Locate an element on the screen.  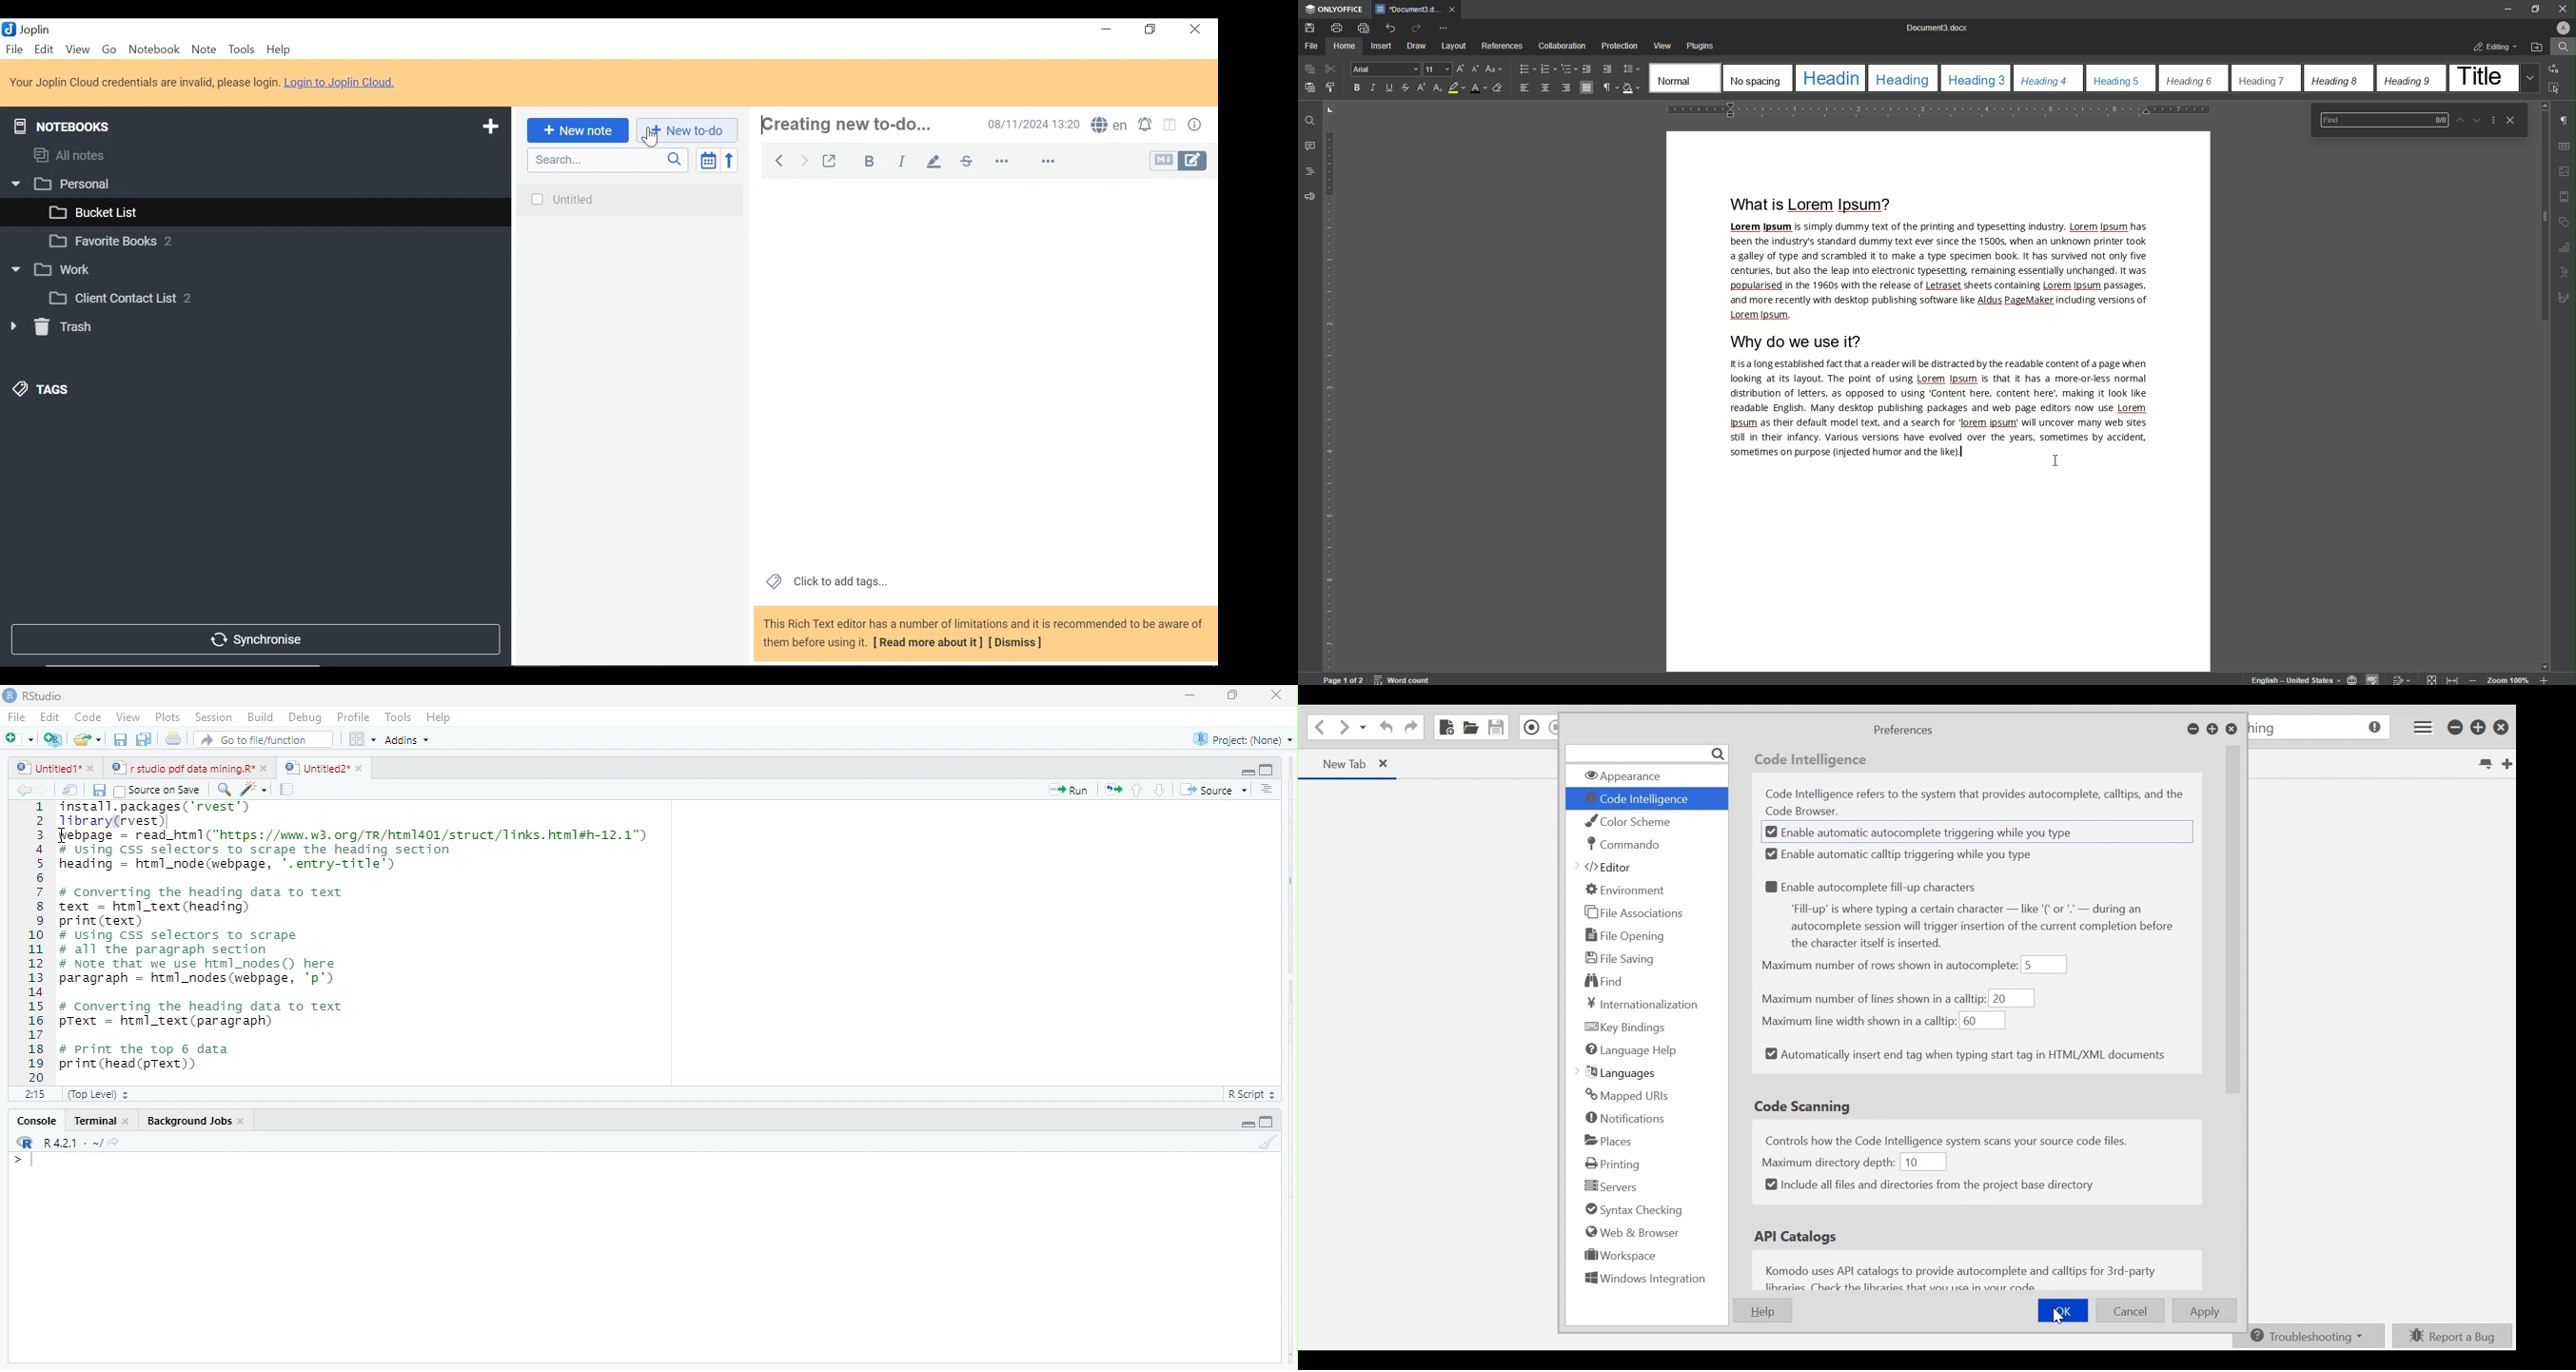
Notebook is located at coordinates (252, 243).